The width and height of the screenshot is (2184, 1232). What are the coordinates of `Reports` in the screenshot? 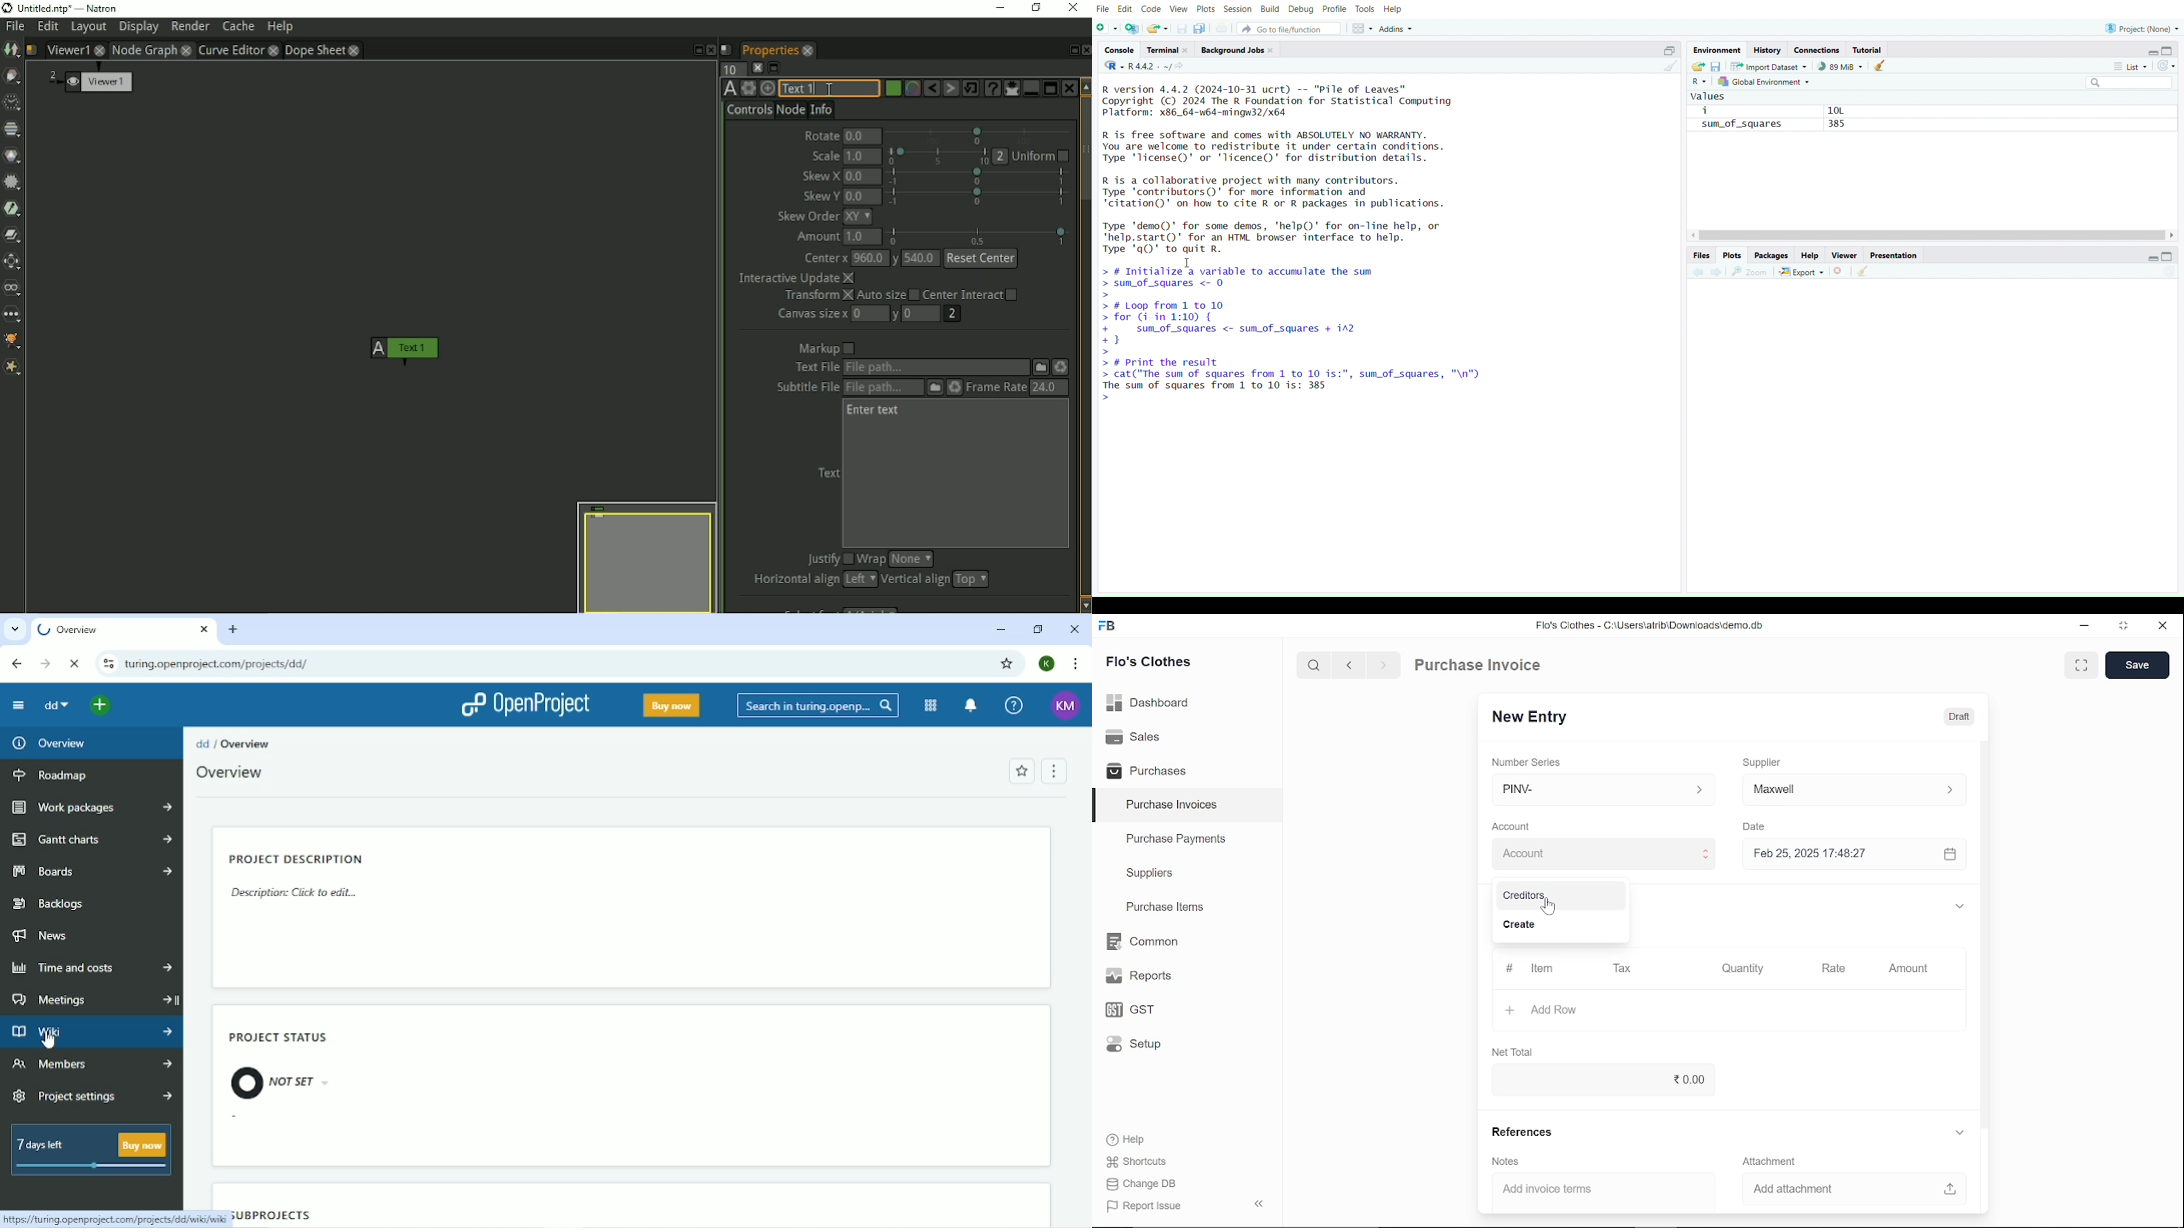 It's located at (1138, 976).